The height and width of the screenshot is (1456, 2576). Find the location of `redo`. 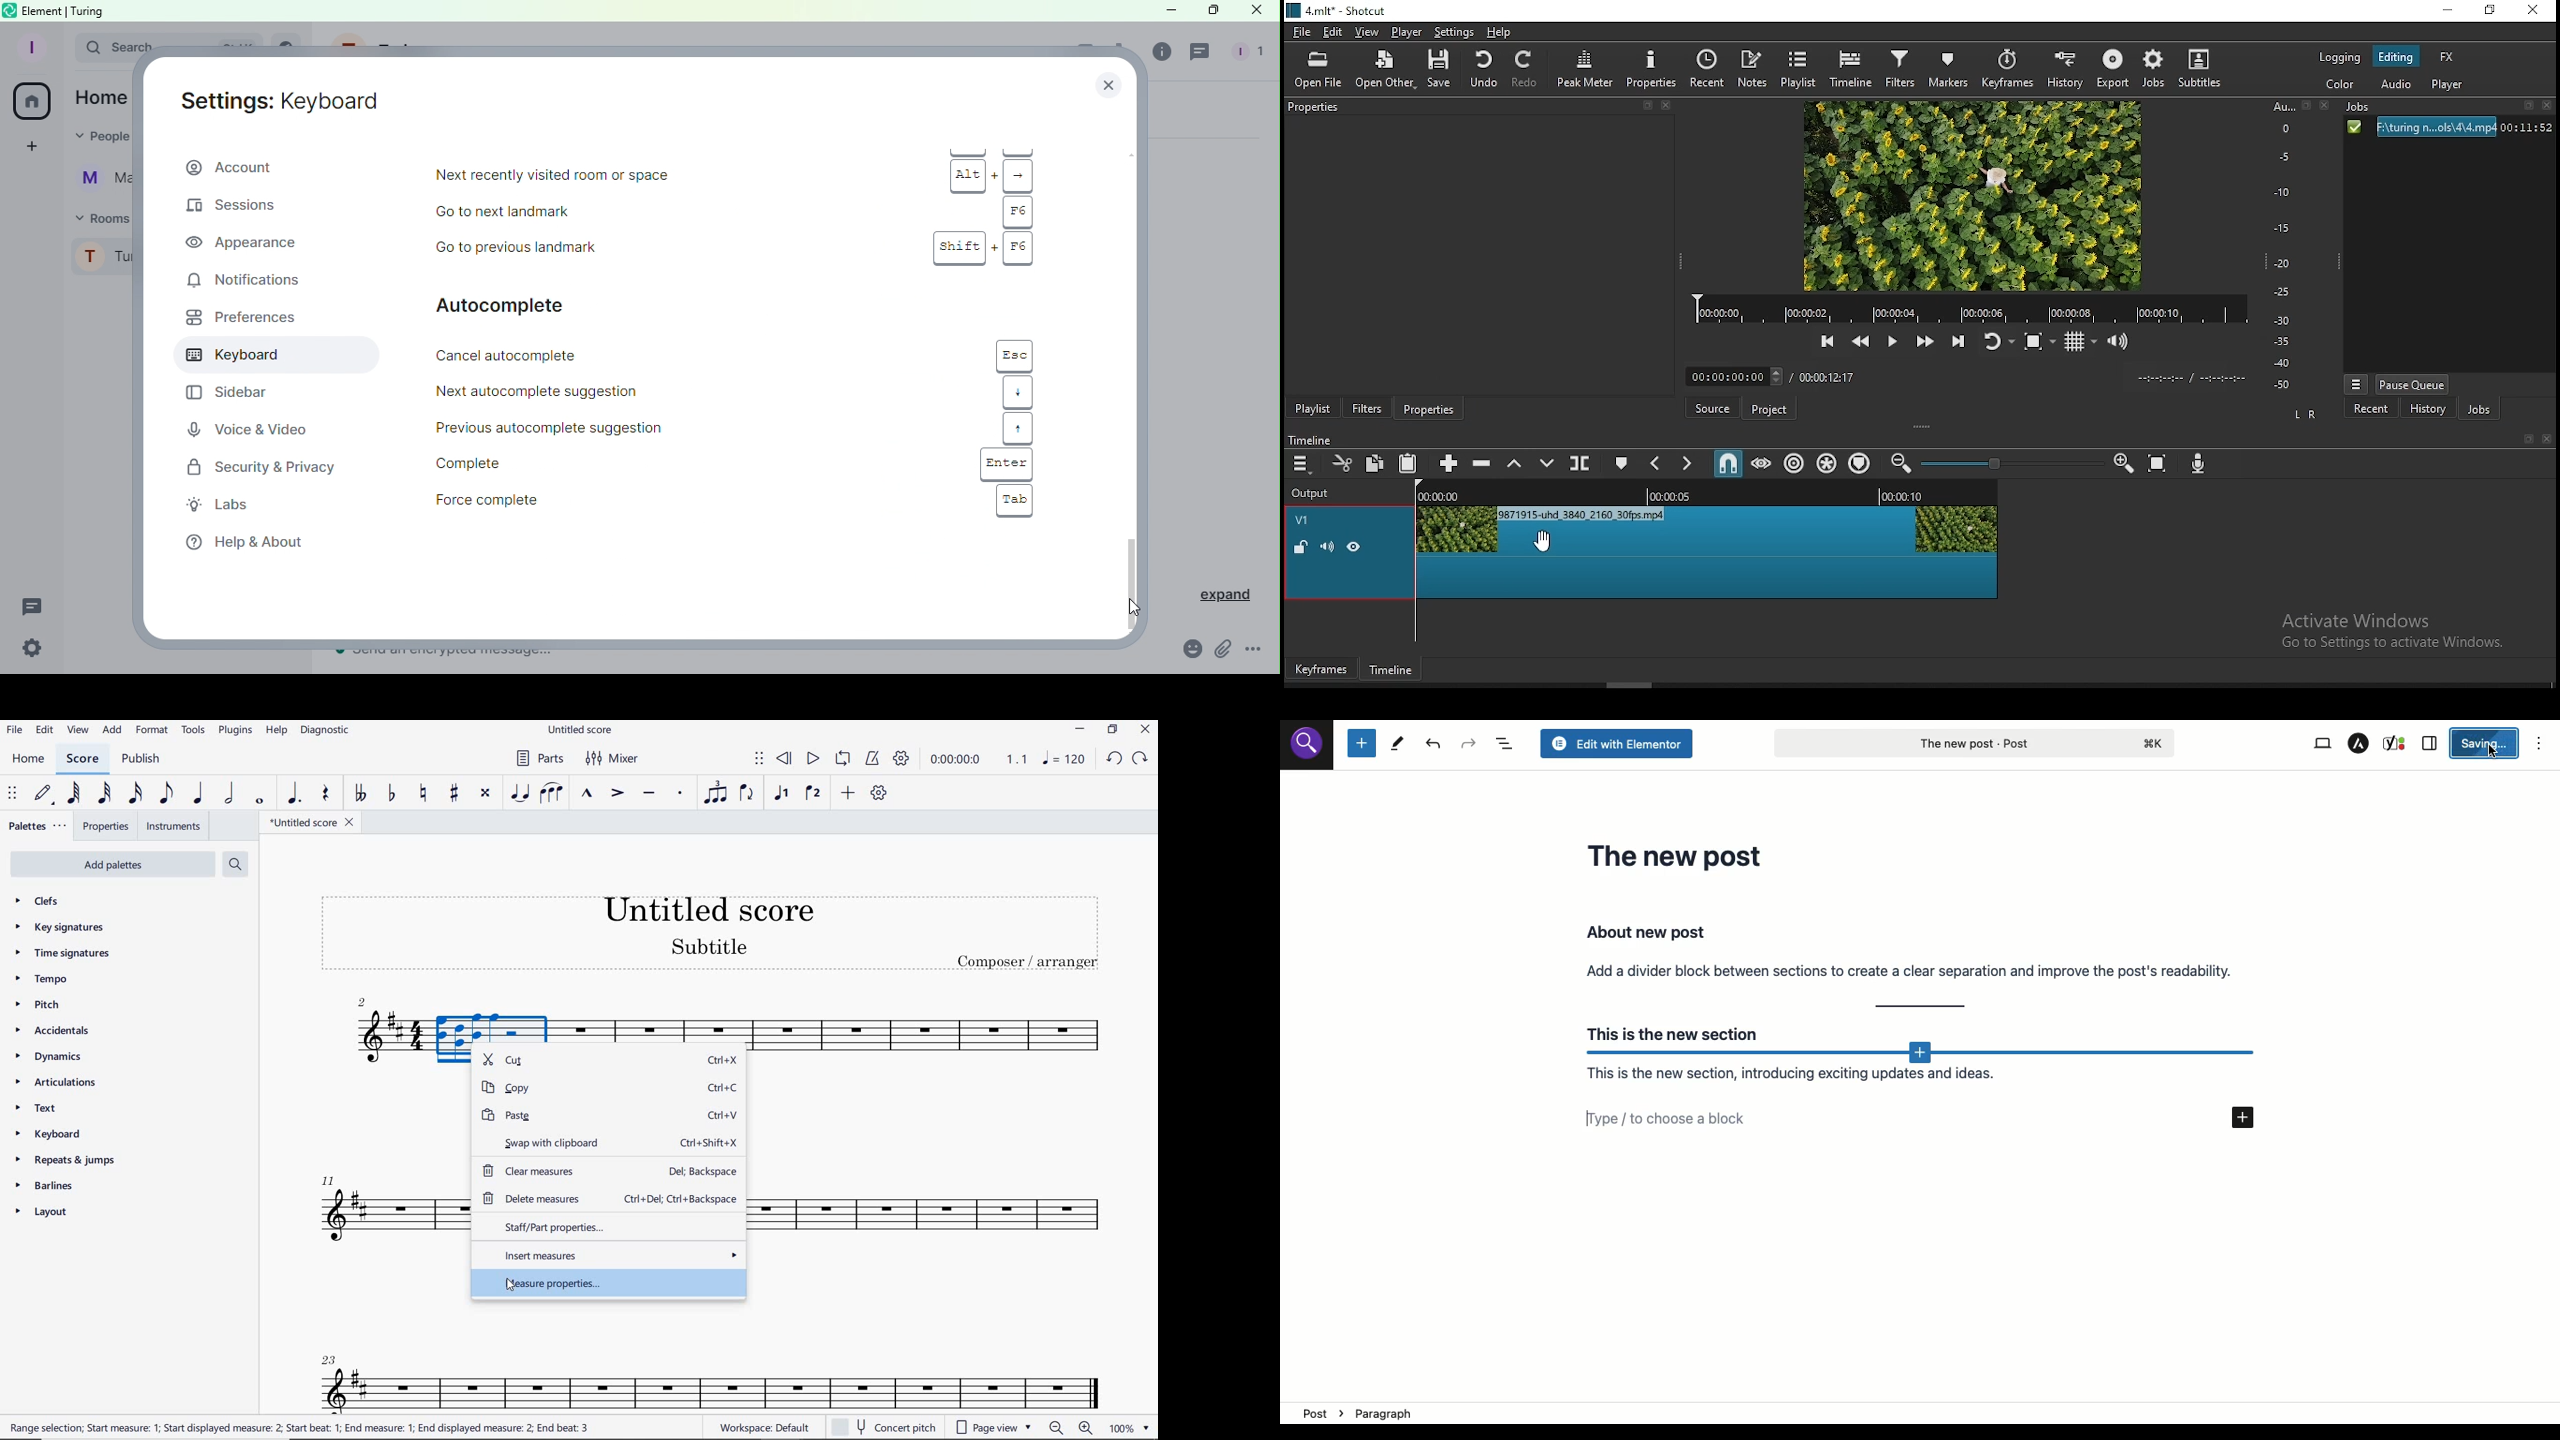

redo is located at coordinates (1530, 69).